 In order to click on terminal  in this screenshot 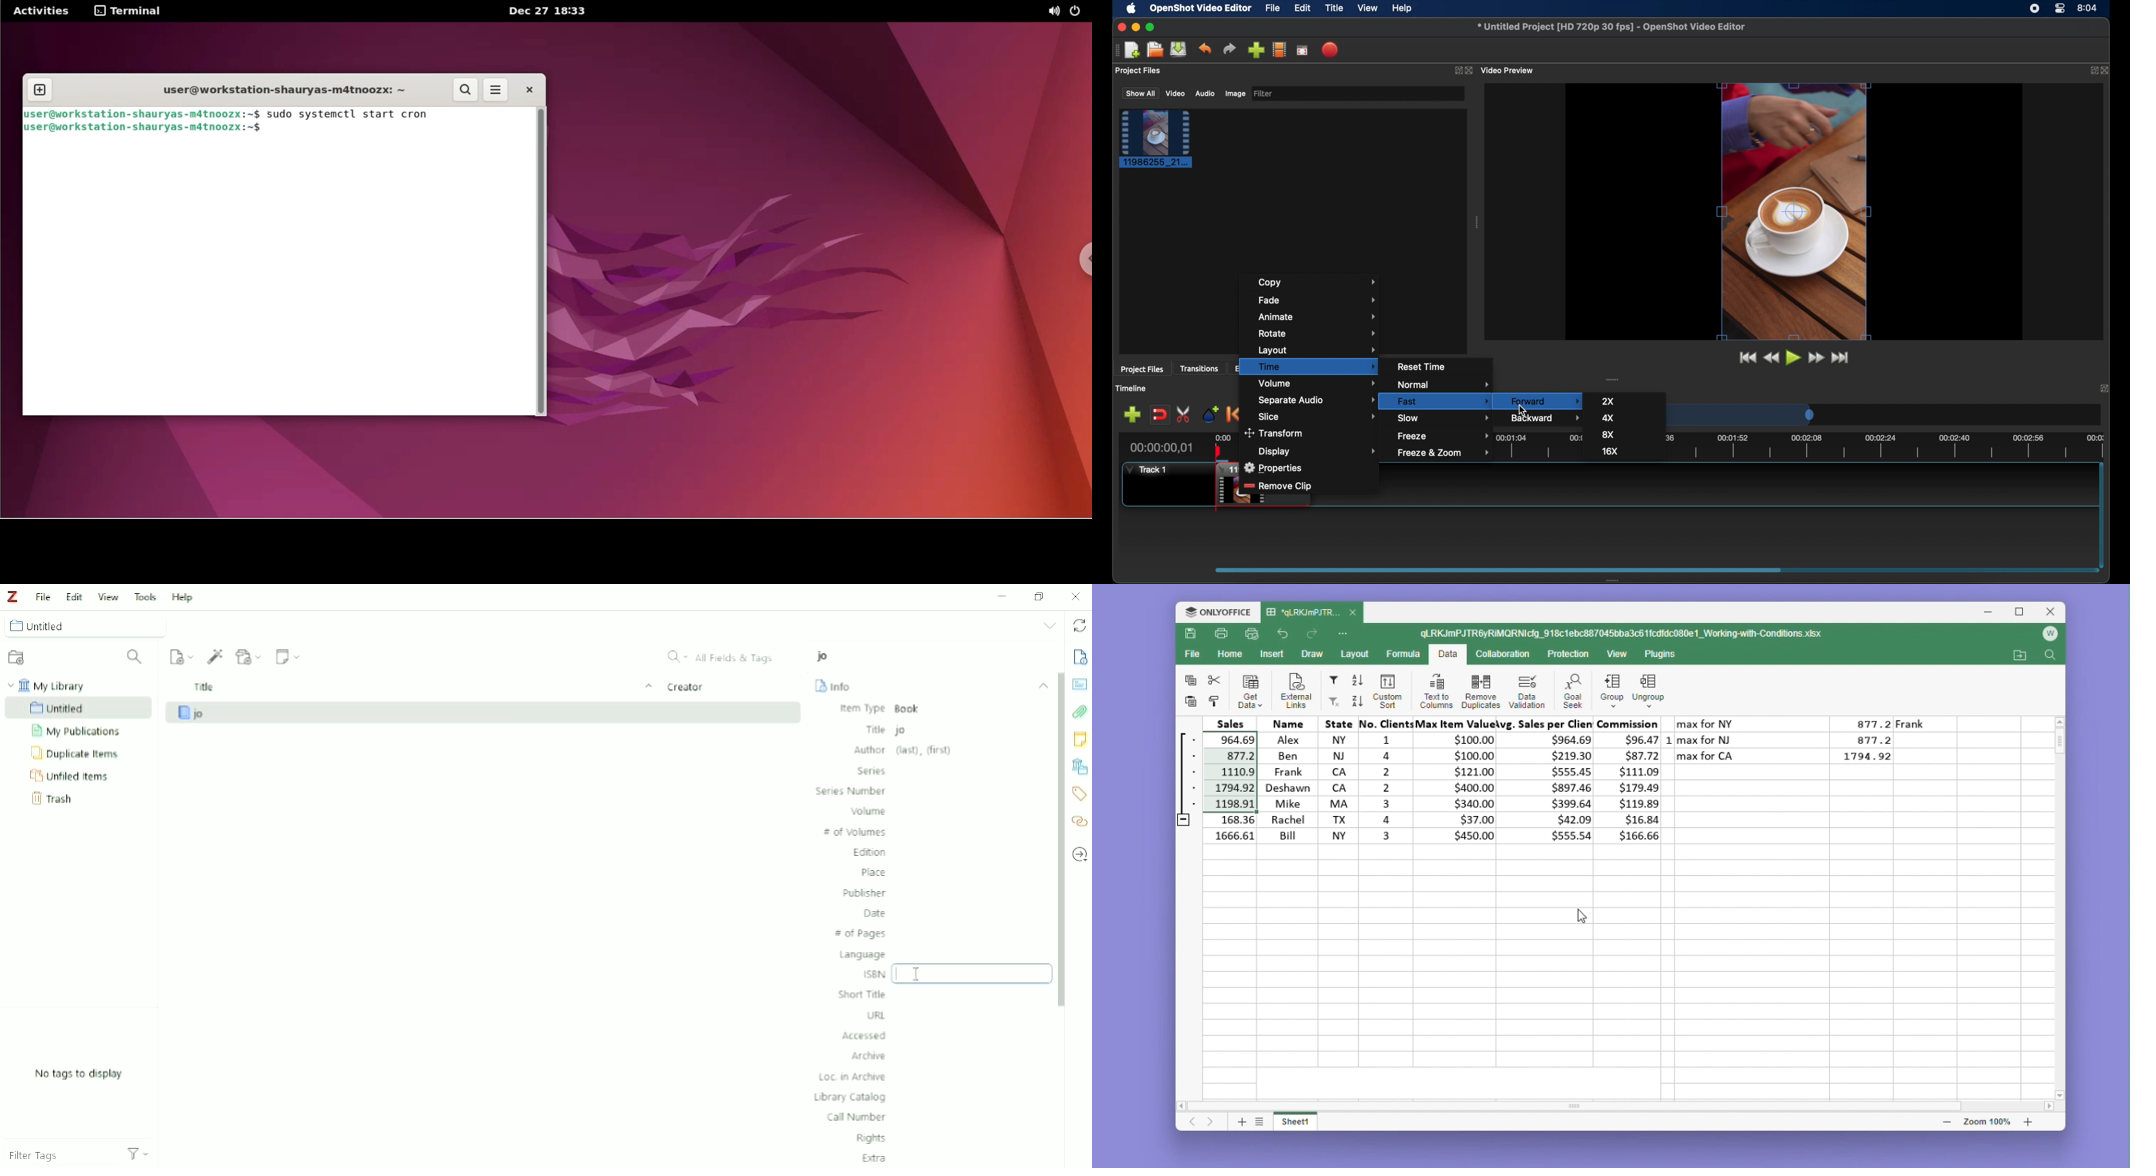, I will do `click(133, 11)`.